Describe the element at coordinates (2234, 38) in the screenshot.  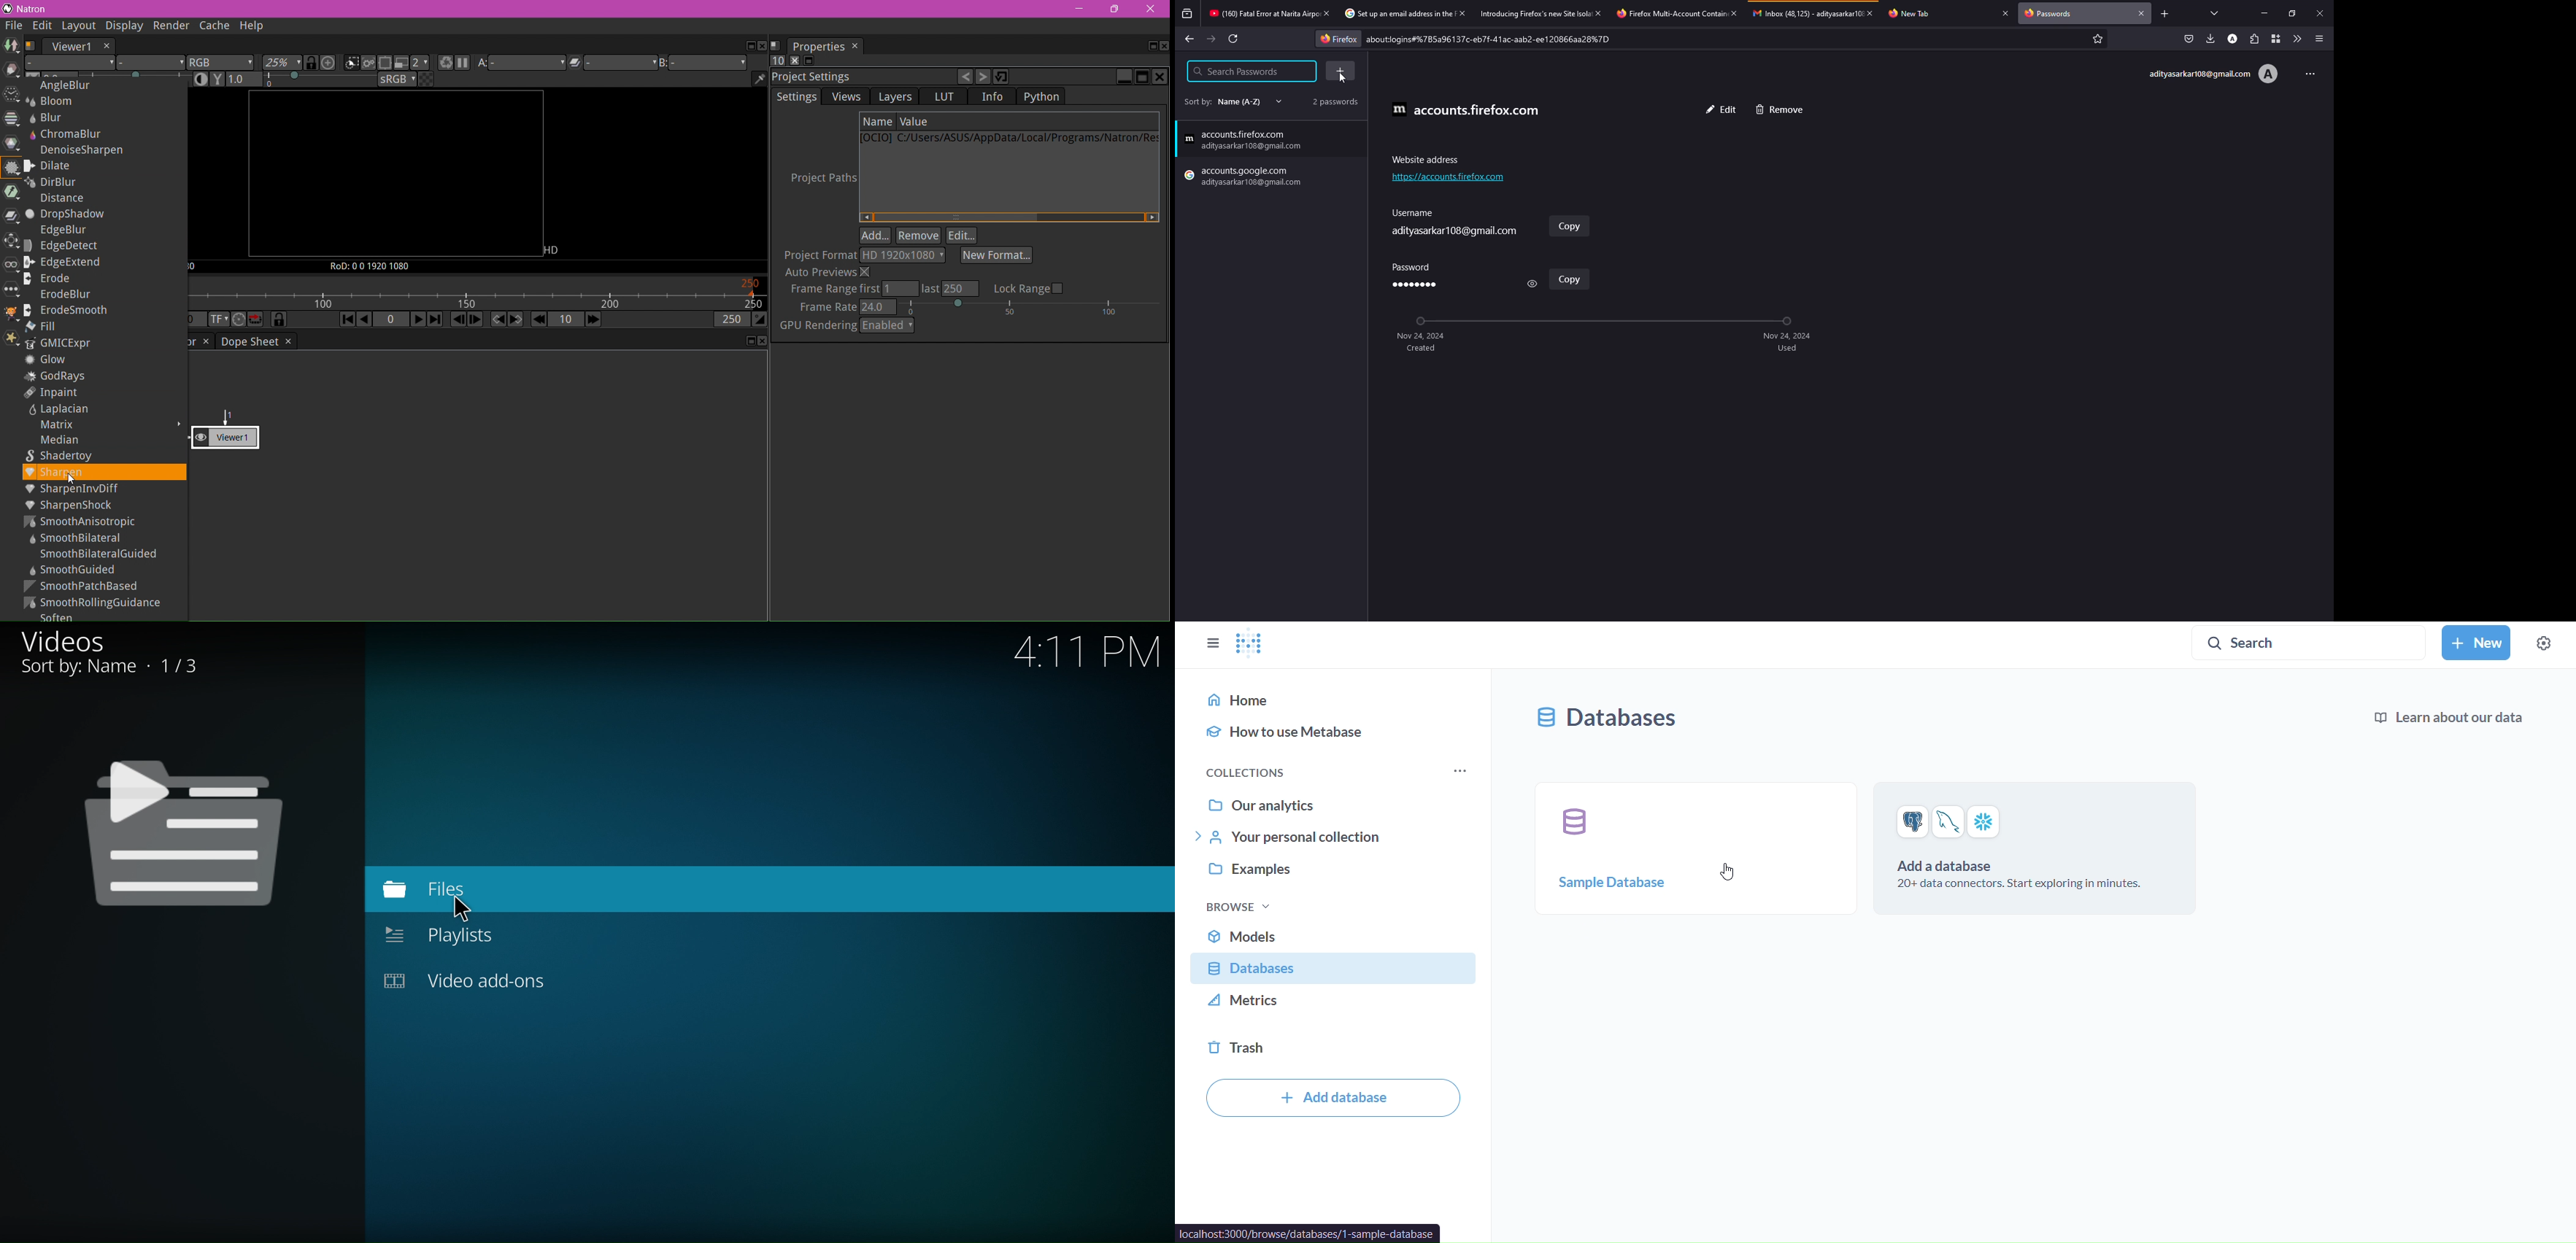
I see `account` at that location.